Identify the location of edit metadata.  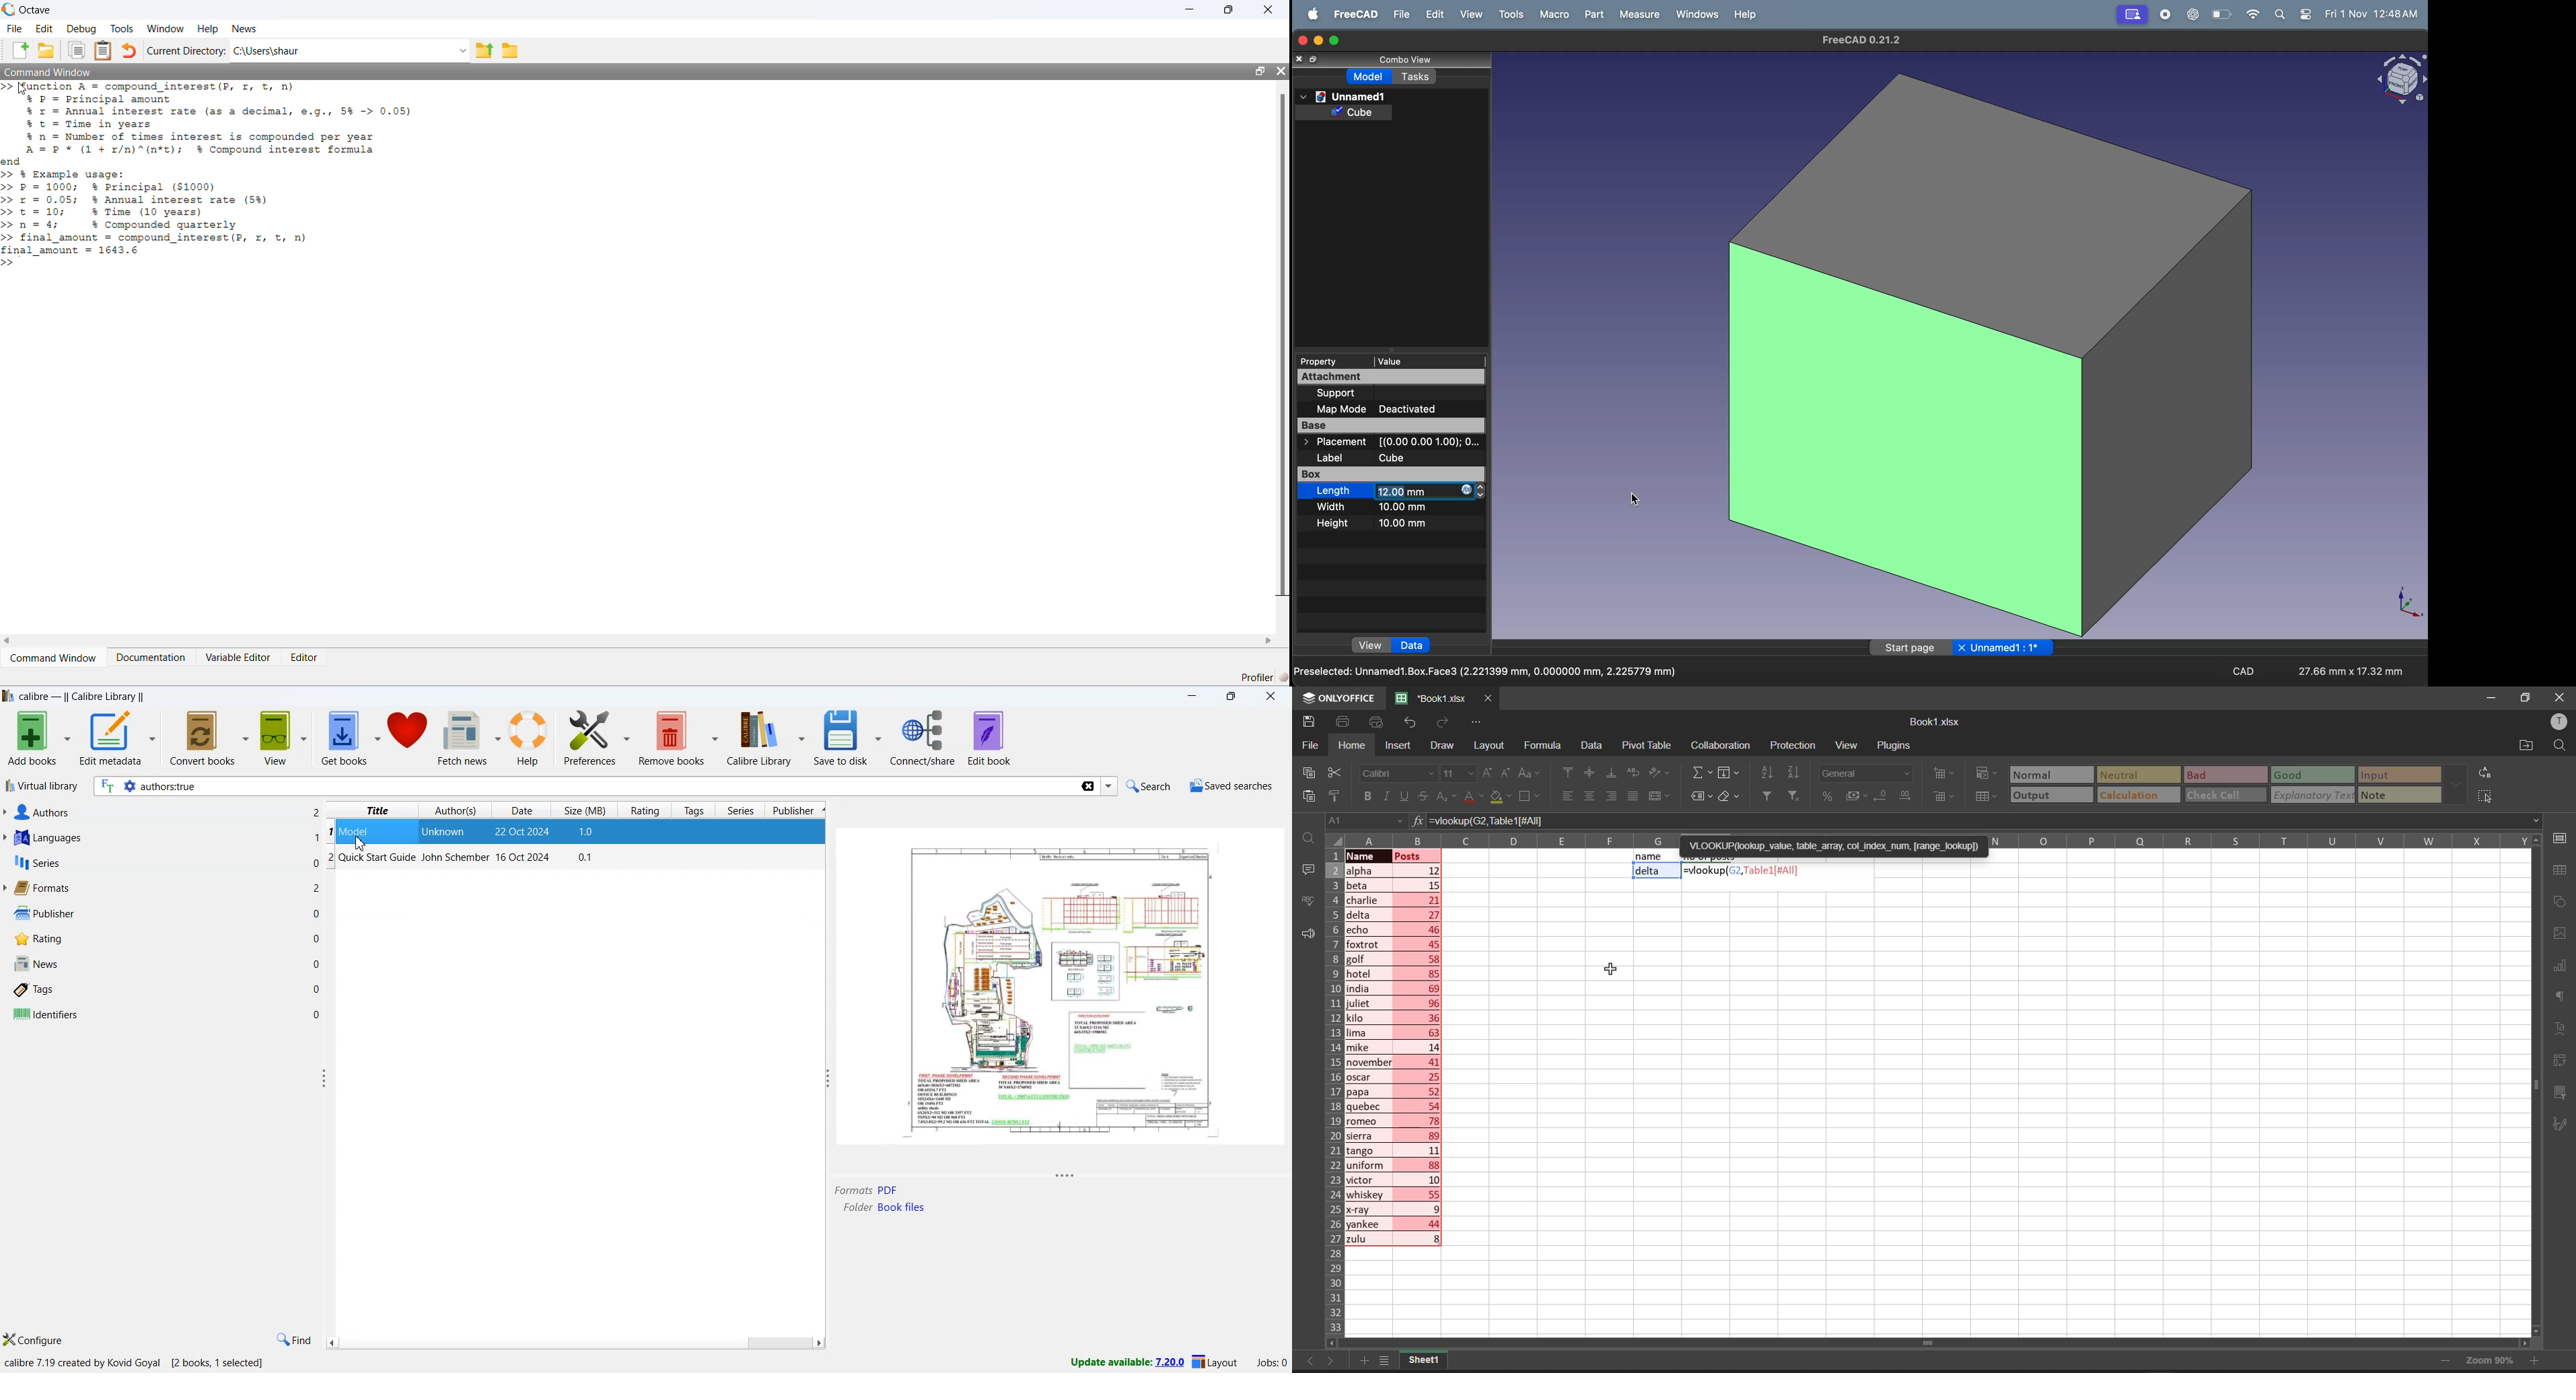
(118, 740).